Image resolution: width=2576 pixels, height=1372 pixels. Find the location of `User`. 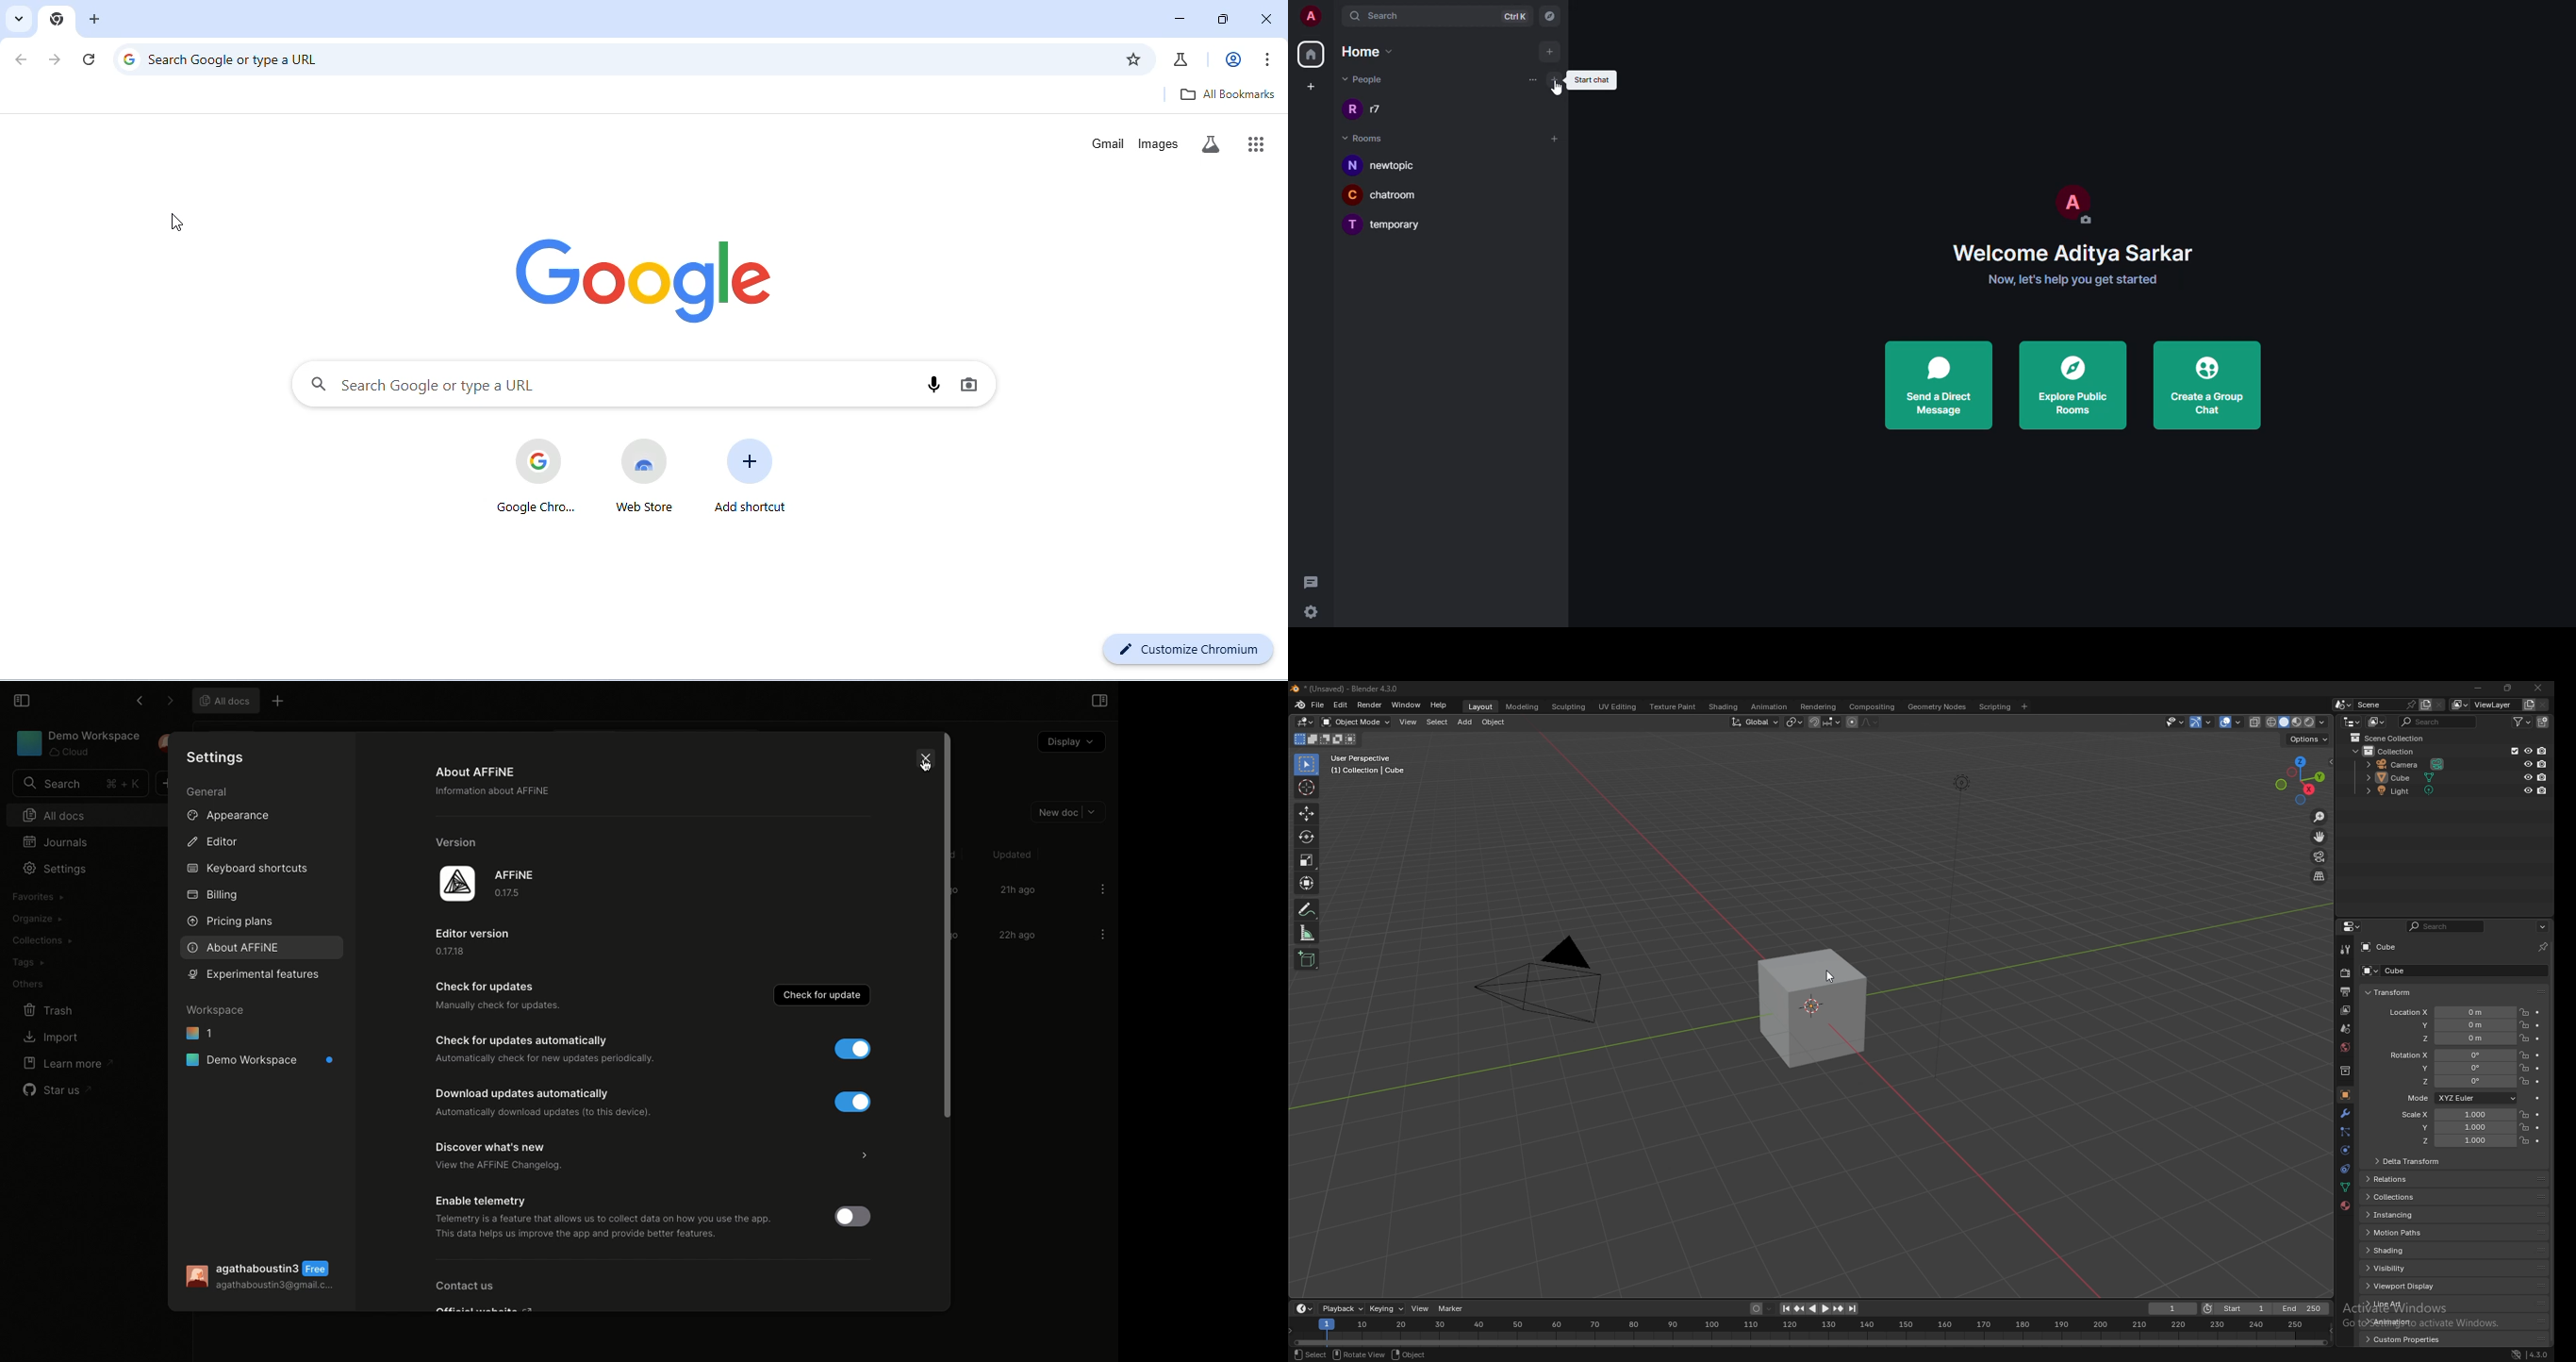

User is located at coordinates (265, 1277).